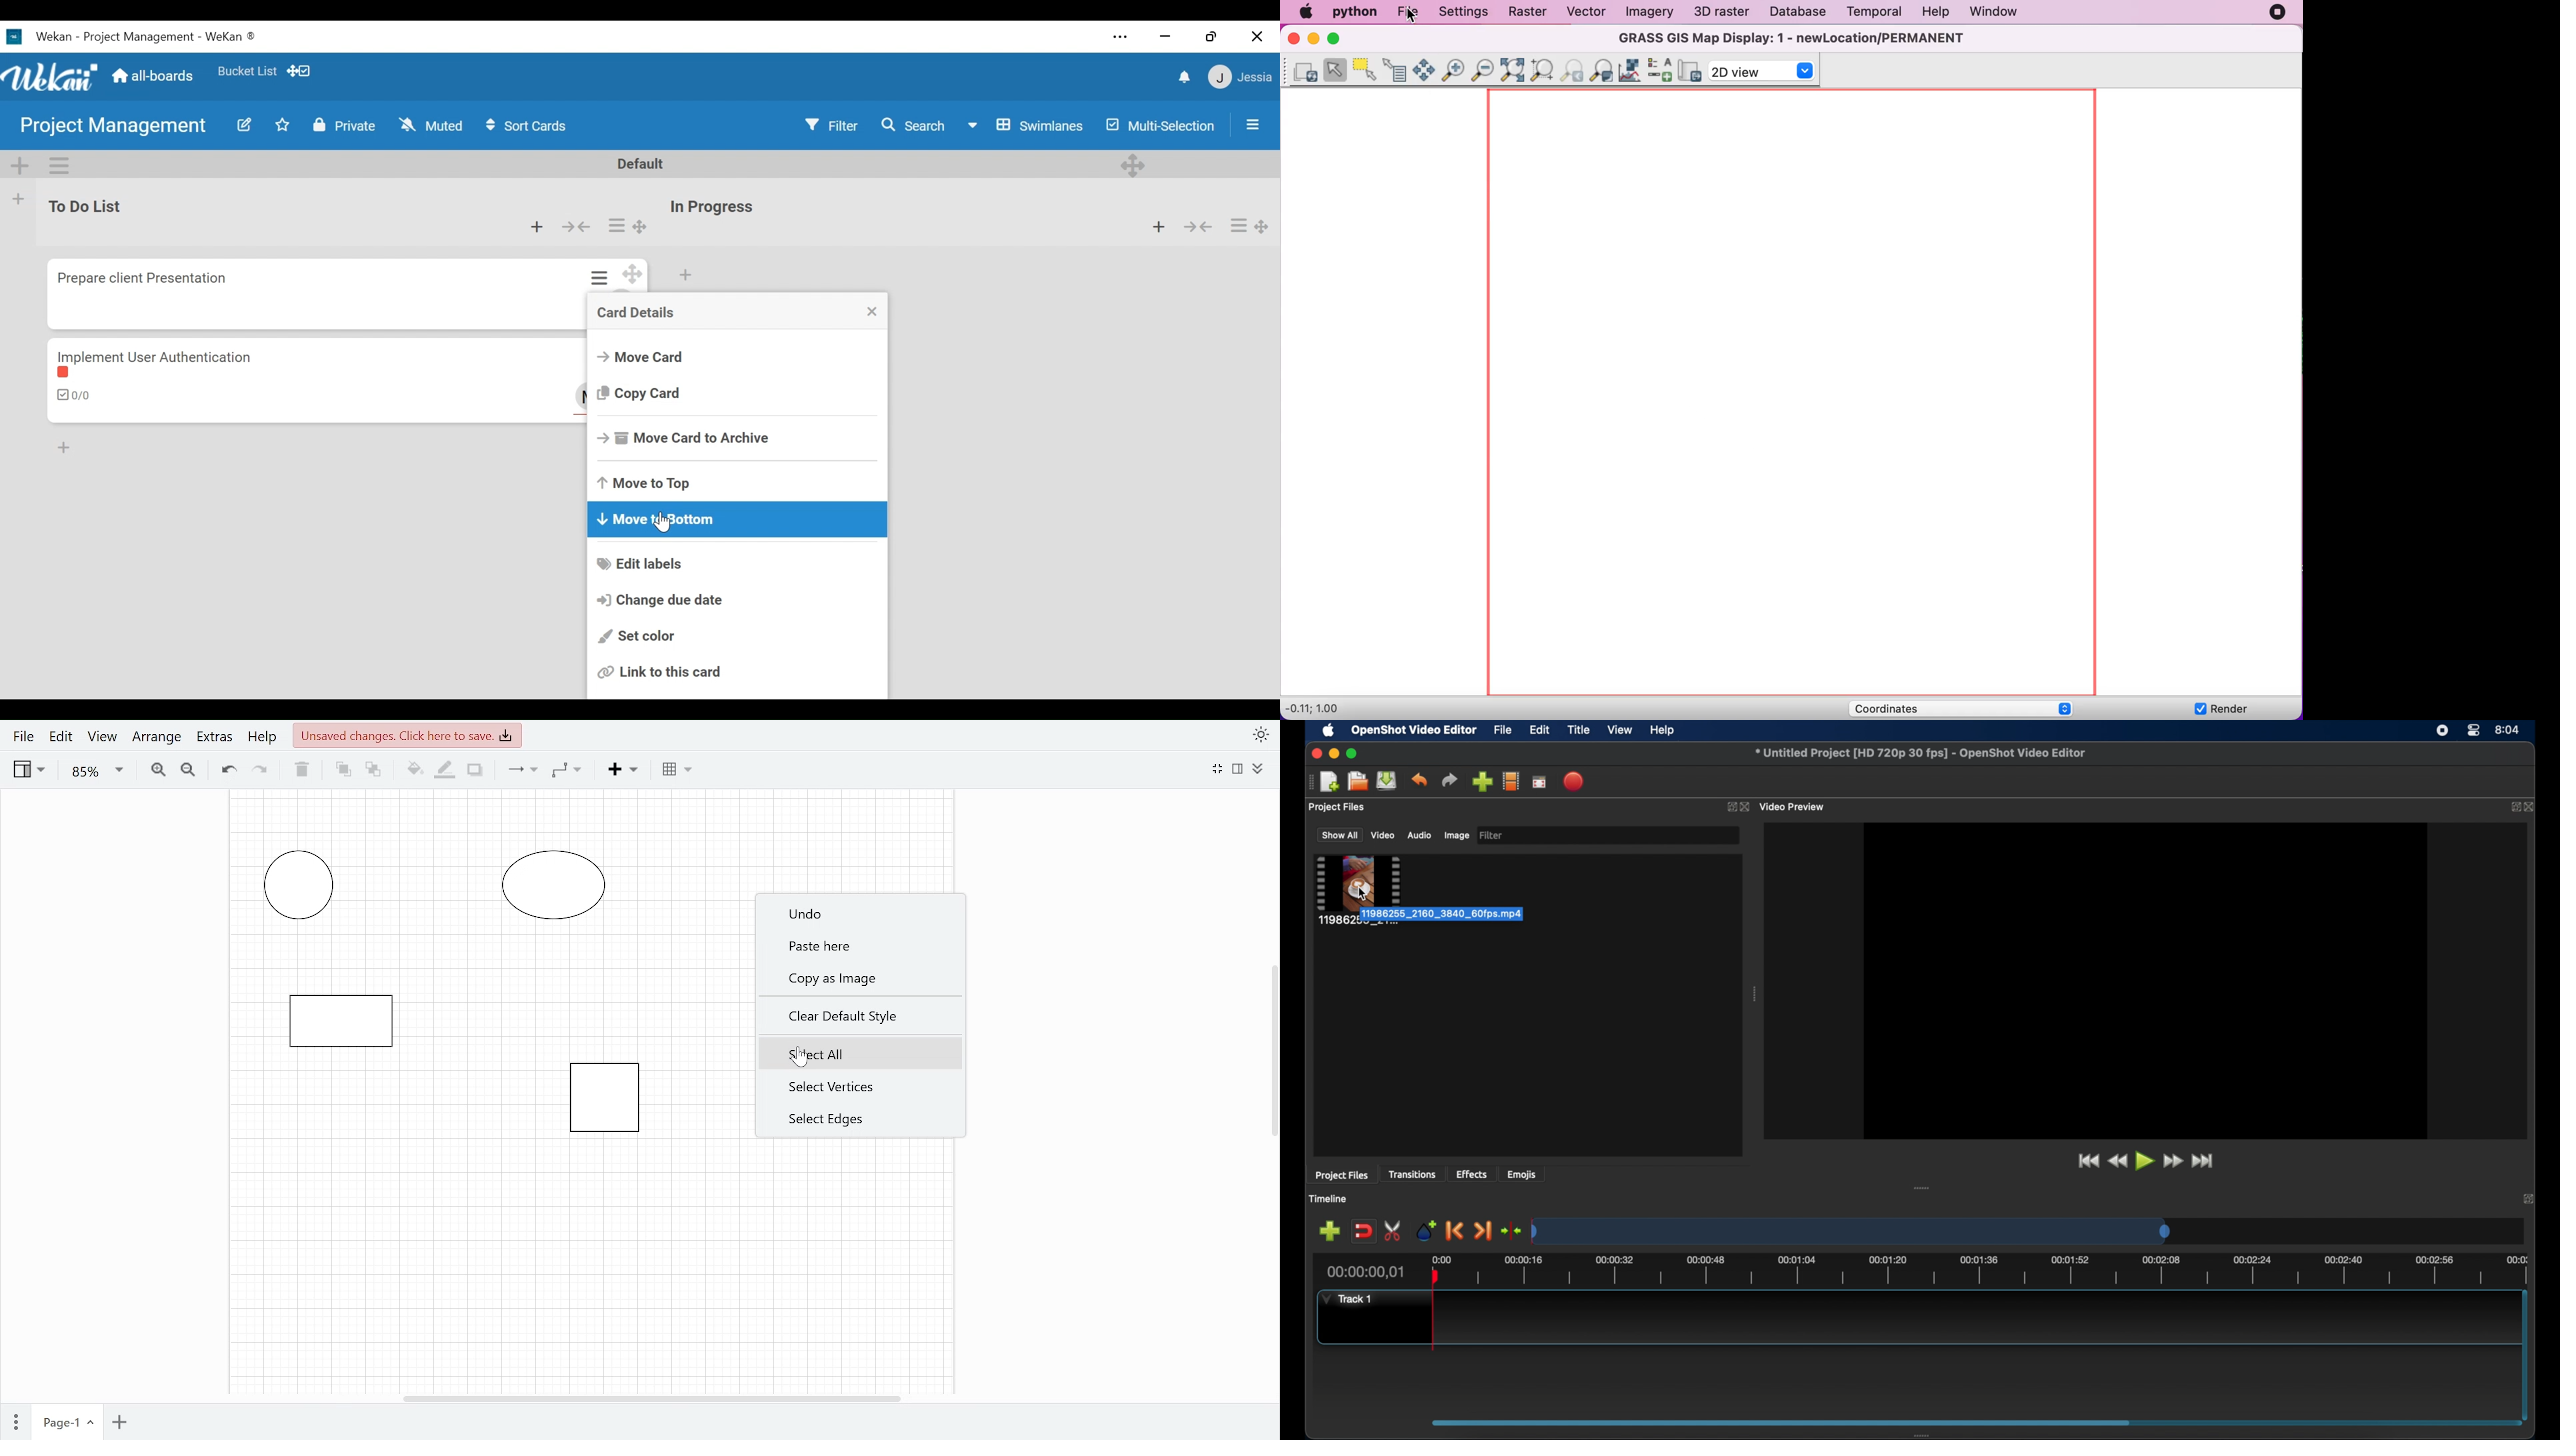 This screenshot has height=1456, width=2576. What do you see at coordinates (1217, 769) in the screenshot?
I see `Minimize` at bounding box center [1217, 769].